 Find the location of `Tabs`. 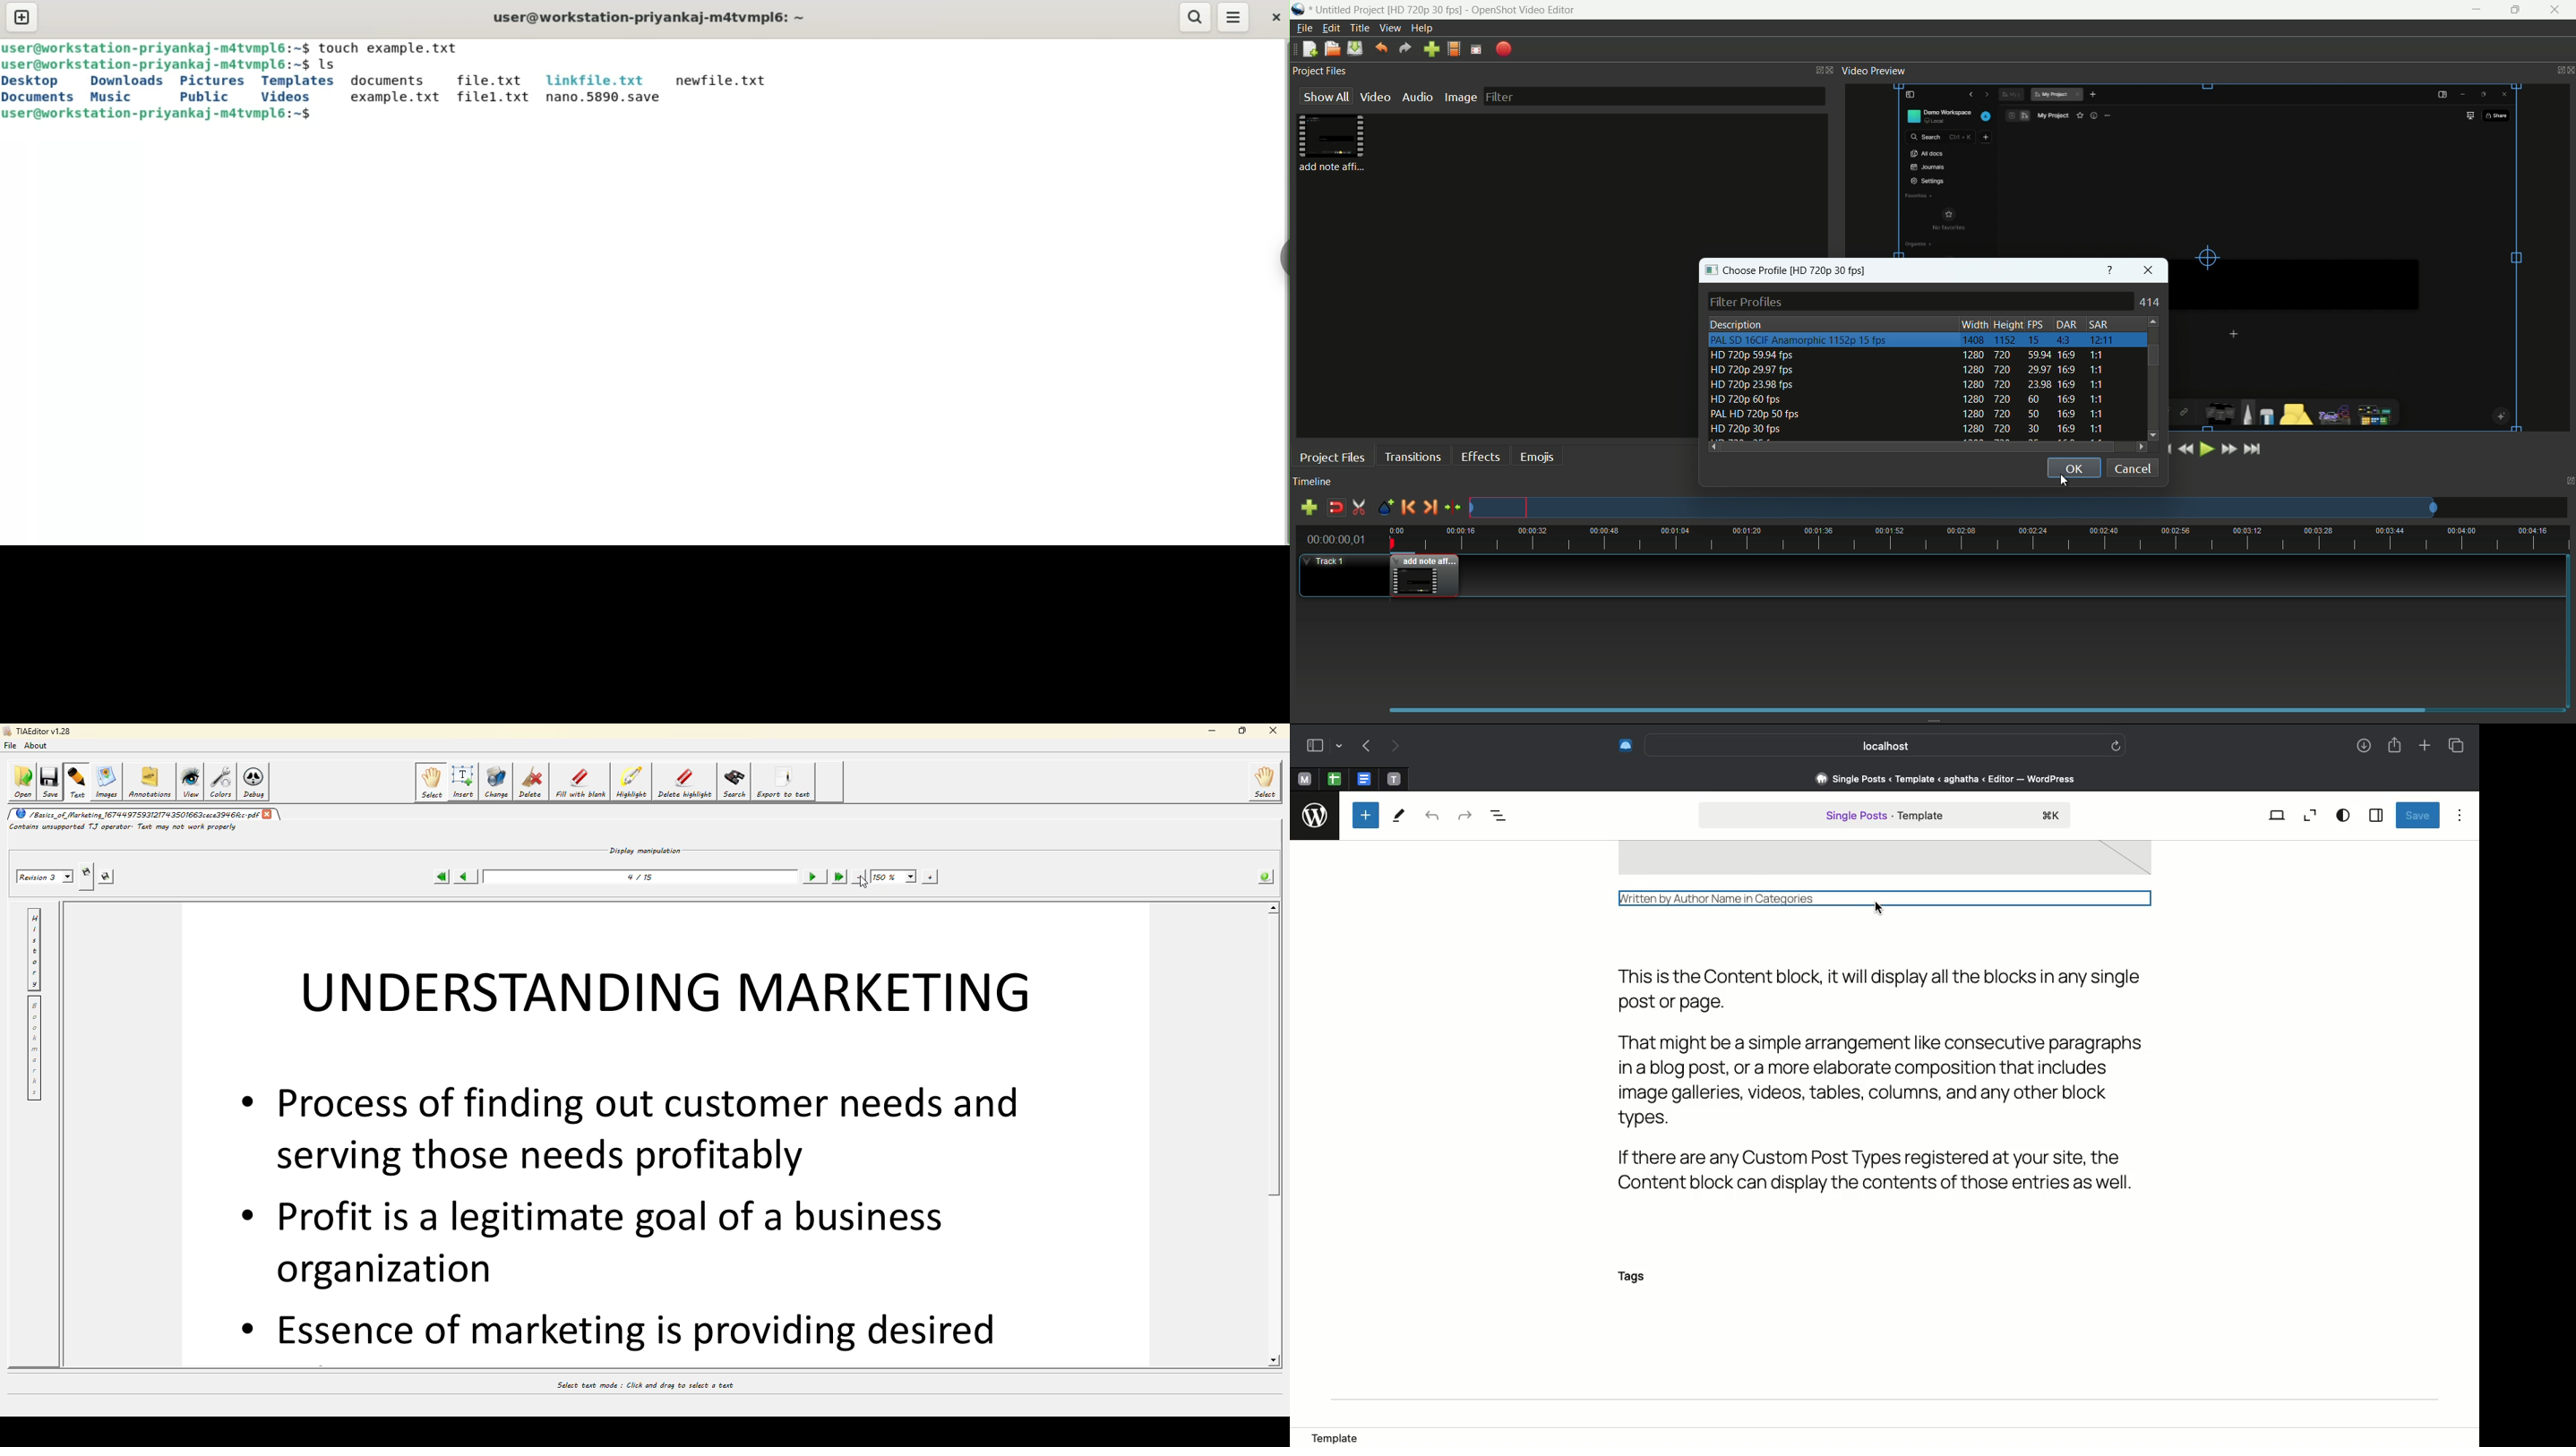

Tabs is located at coordinates (2456, 745).